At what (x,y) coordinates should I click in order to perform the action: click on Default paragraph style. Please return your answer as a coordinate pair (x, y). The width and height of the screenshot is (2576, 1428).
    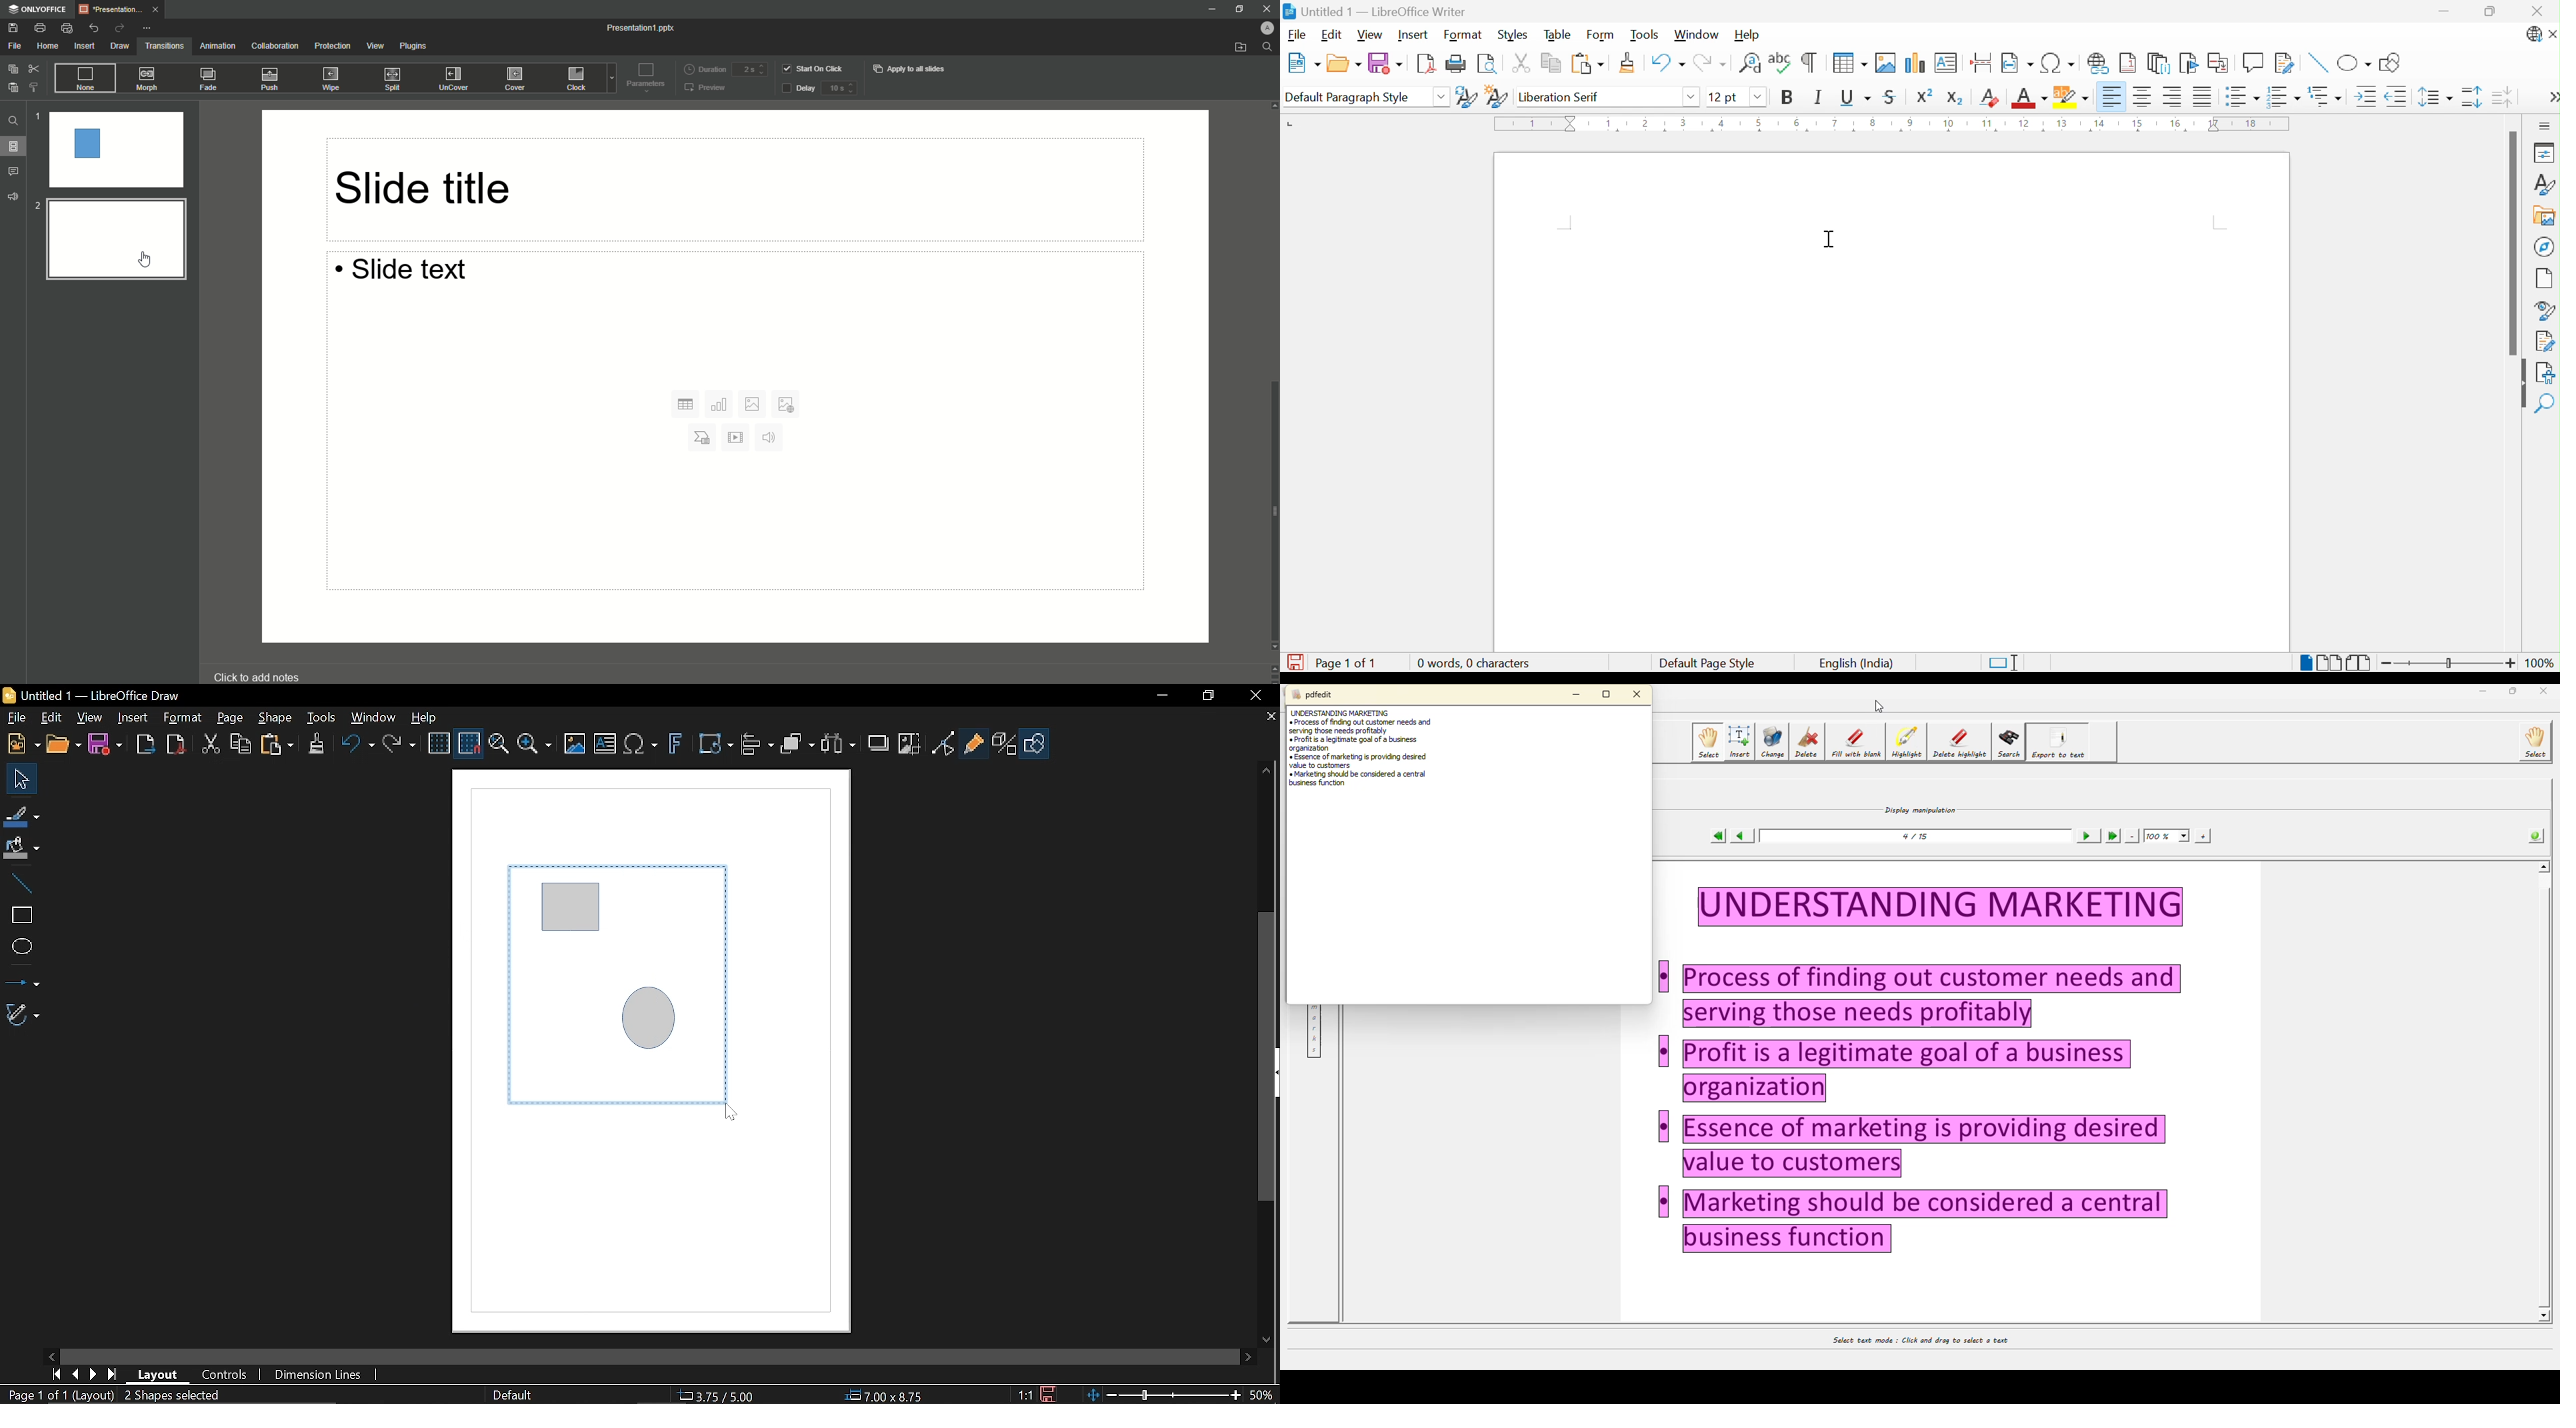
    Looking at the image, I should click on (1349, 98).